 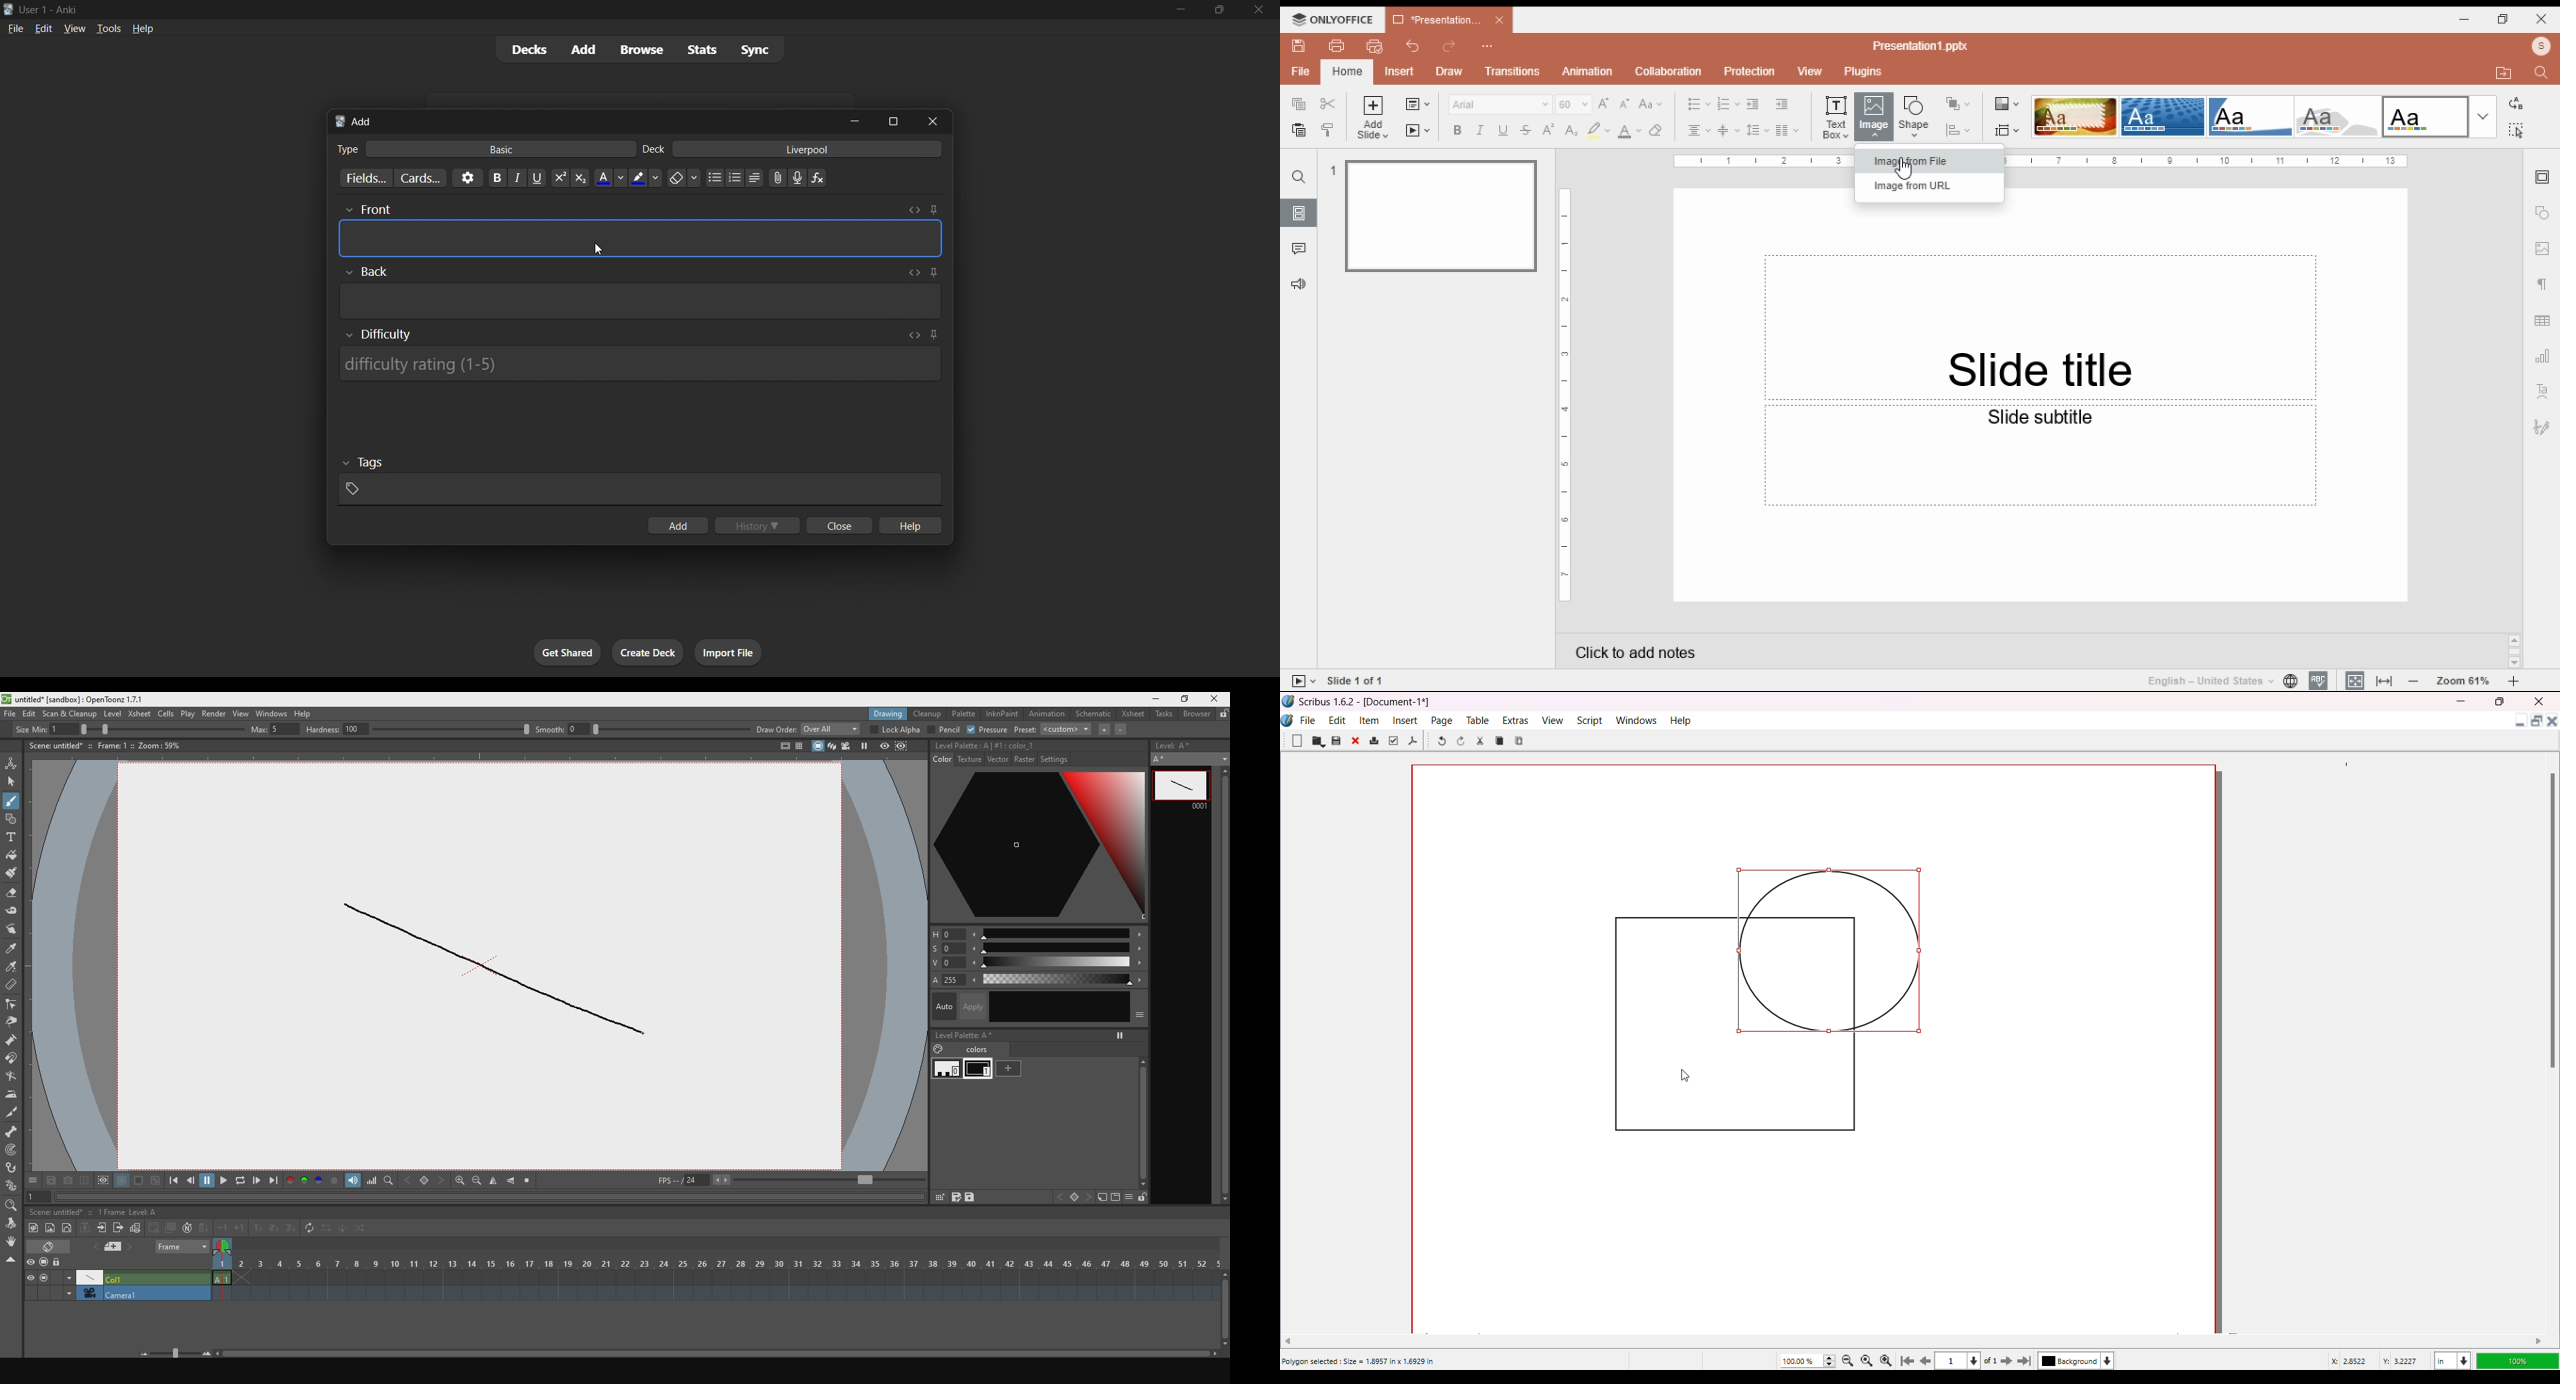 I want to click on add, so click(x=677, y=525).